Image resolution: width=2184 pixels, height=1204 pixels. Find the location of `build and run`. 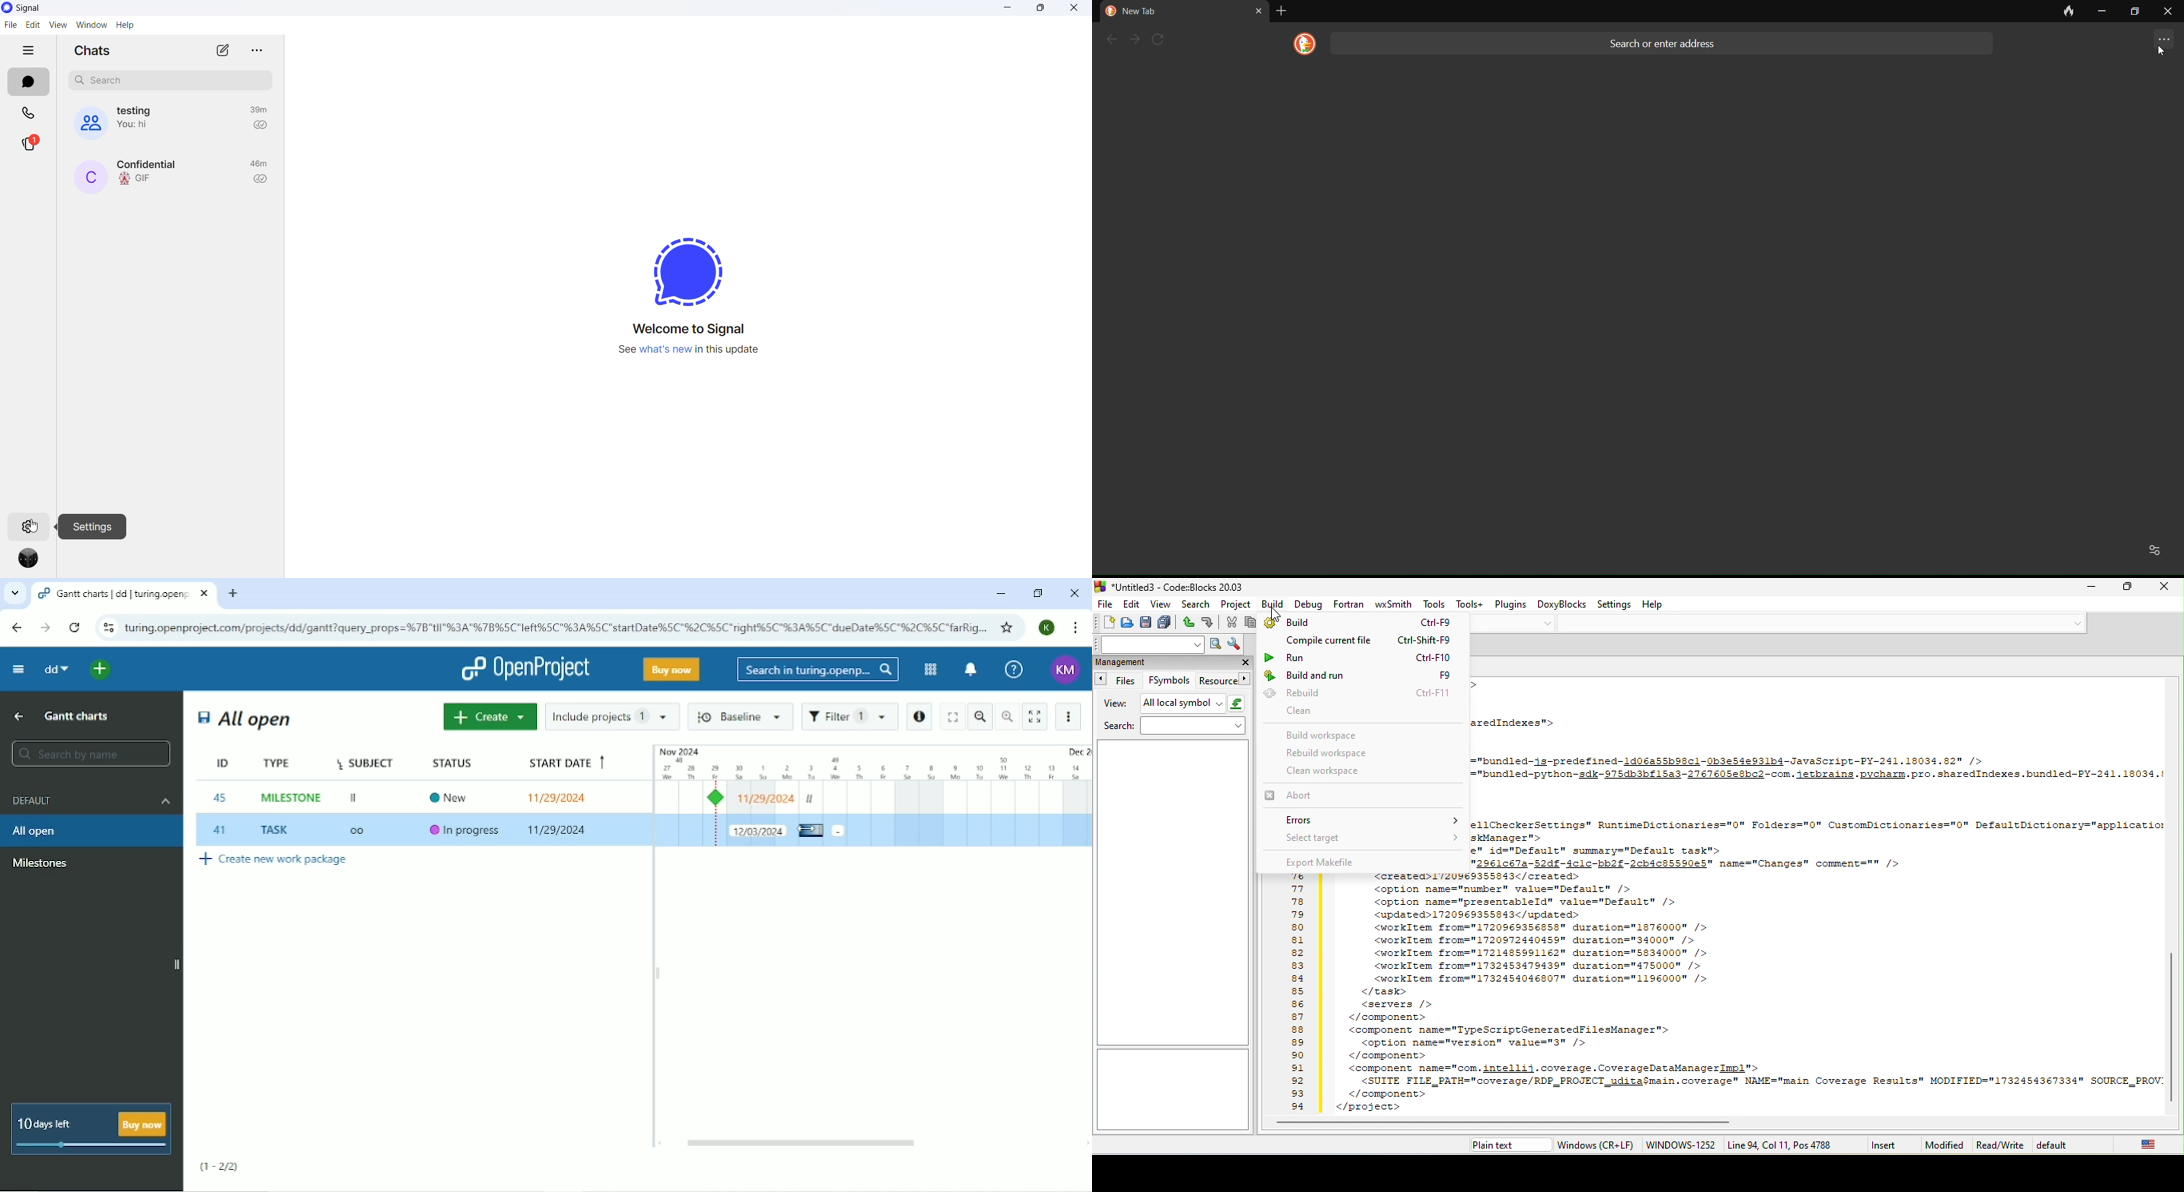

build and run is located at coordinates (1357, 675).